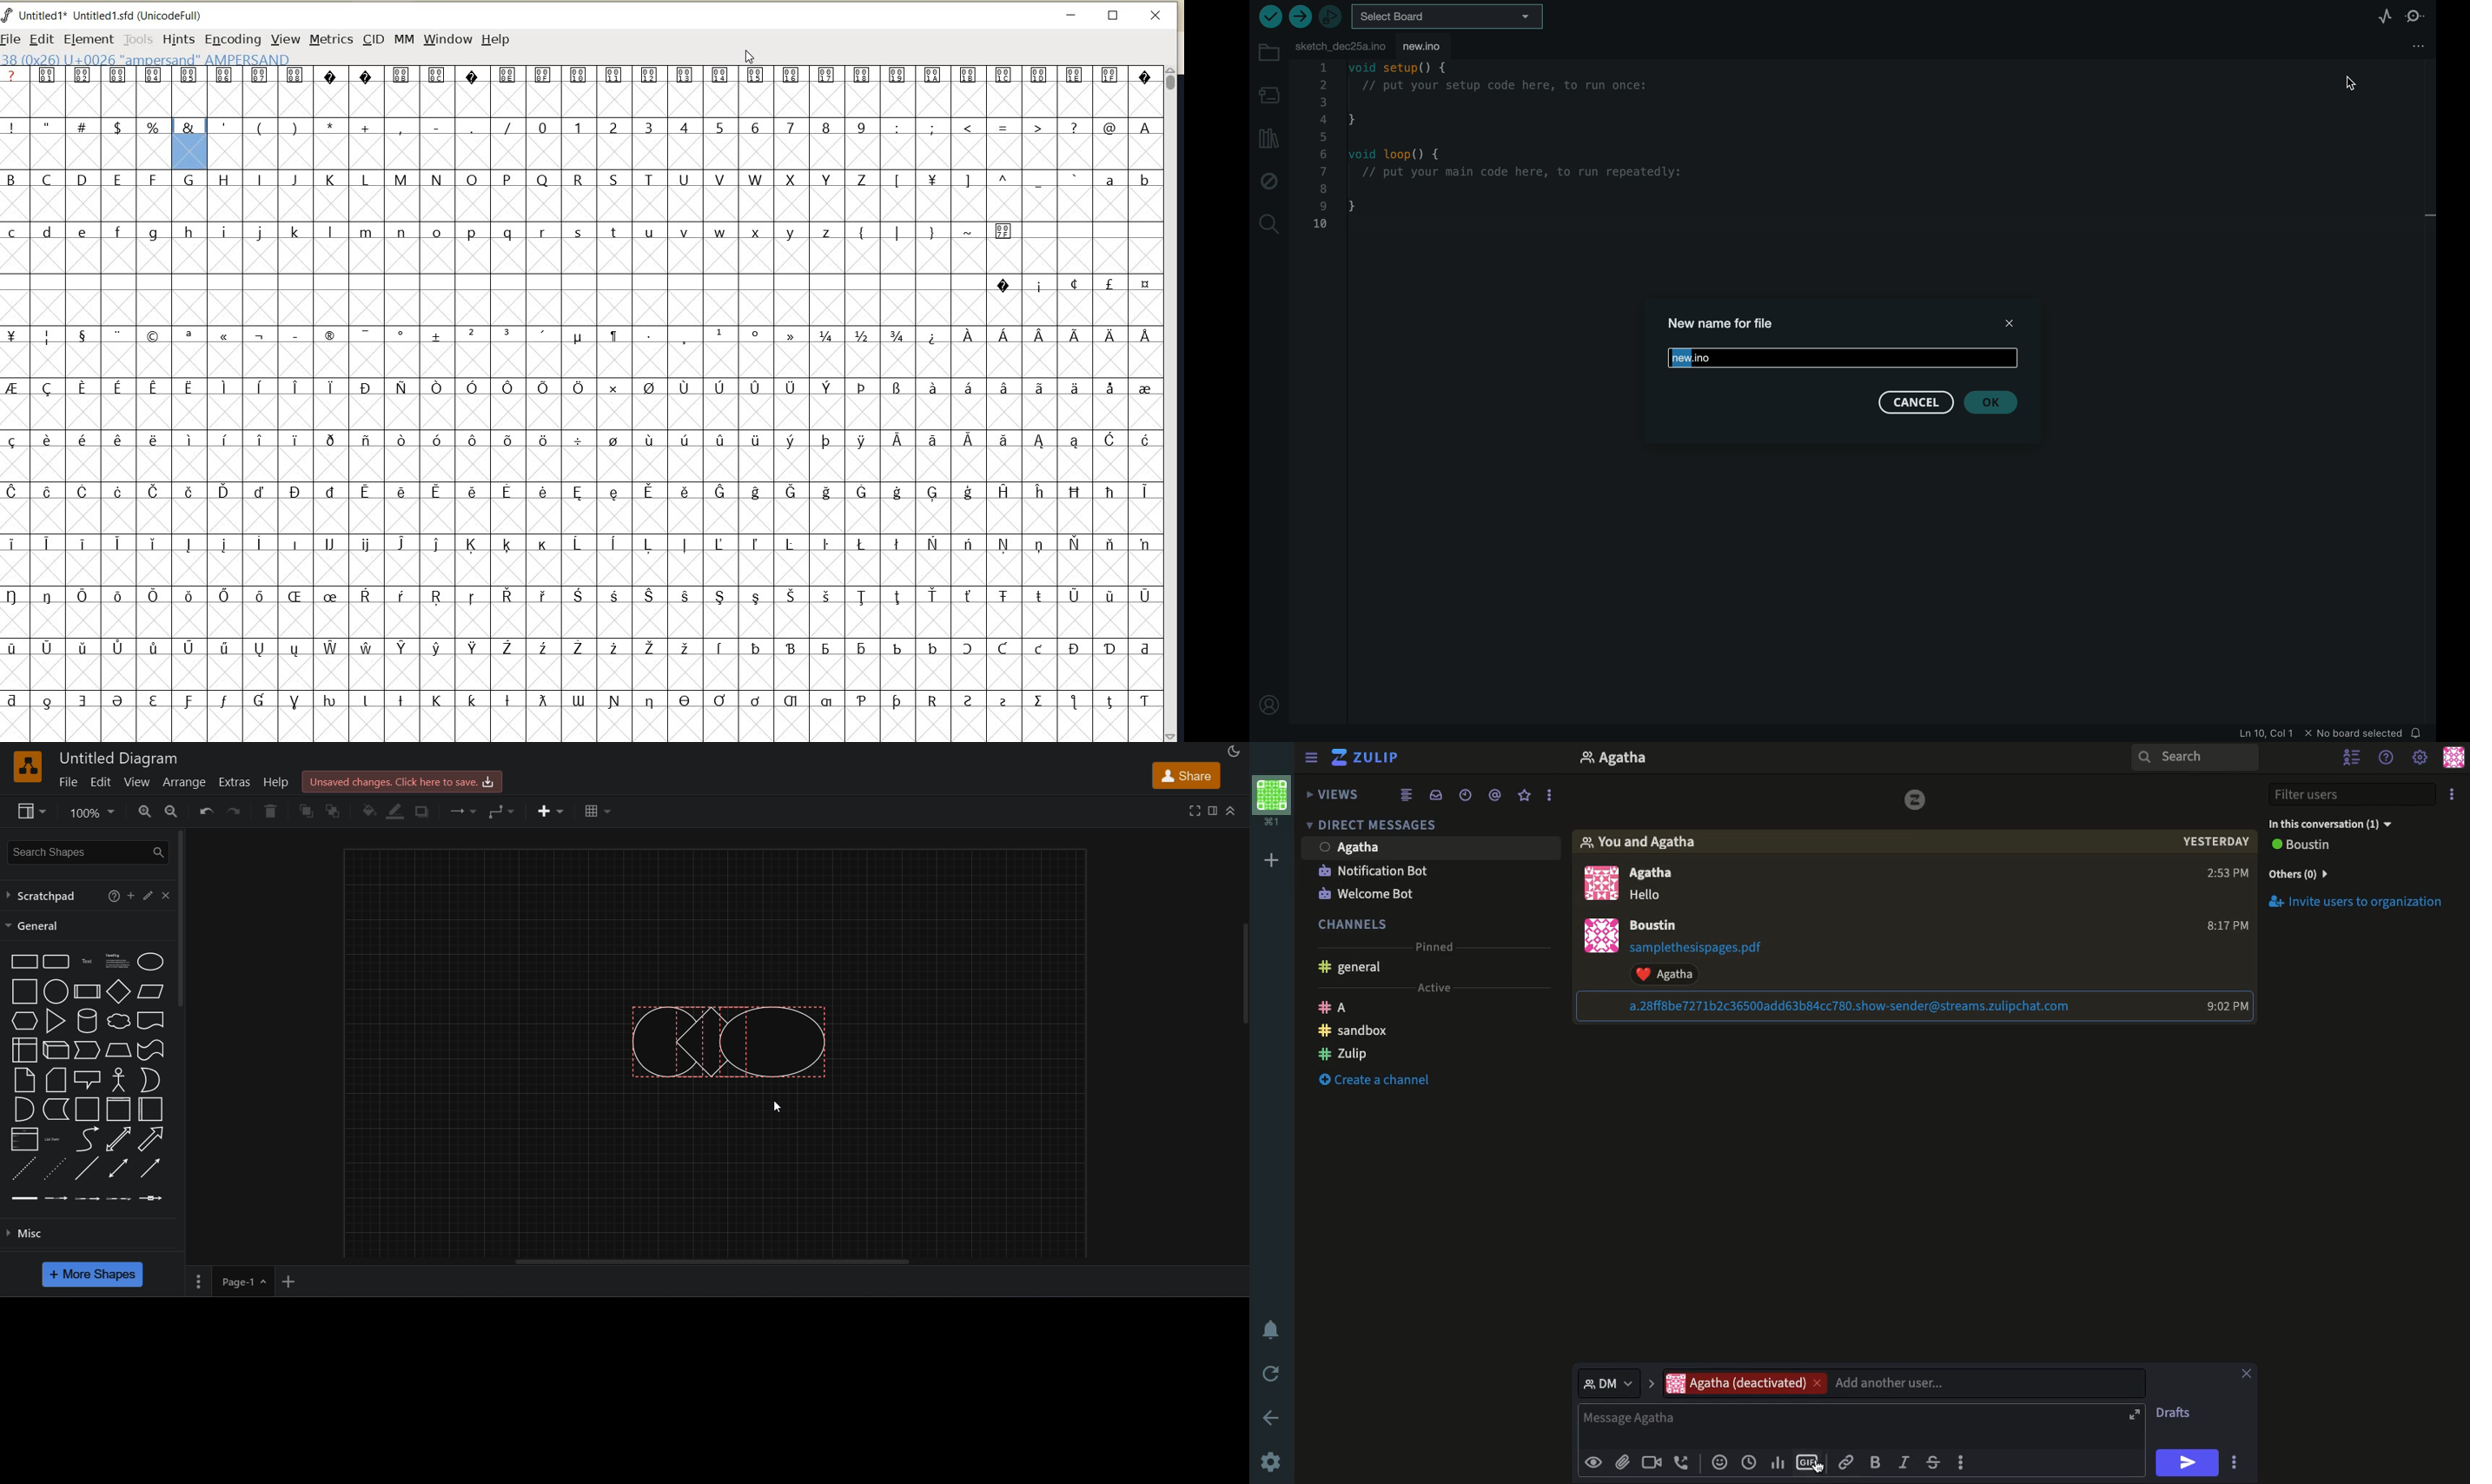  What do you see at coordinates (23, 1080) in the screenshot?
I see `note` at bounding box center [23, 1080].